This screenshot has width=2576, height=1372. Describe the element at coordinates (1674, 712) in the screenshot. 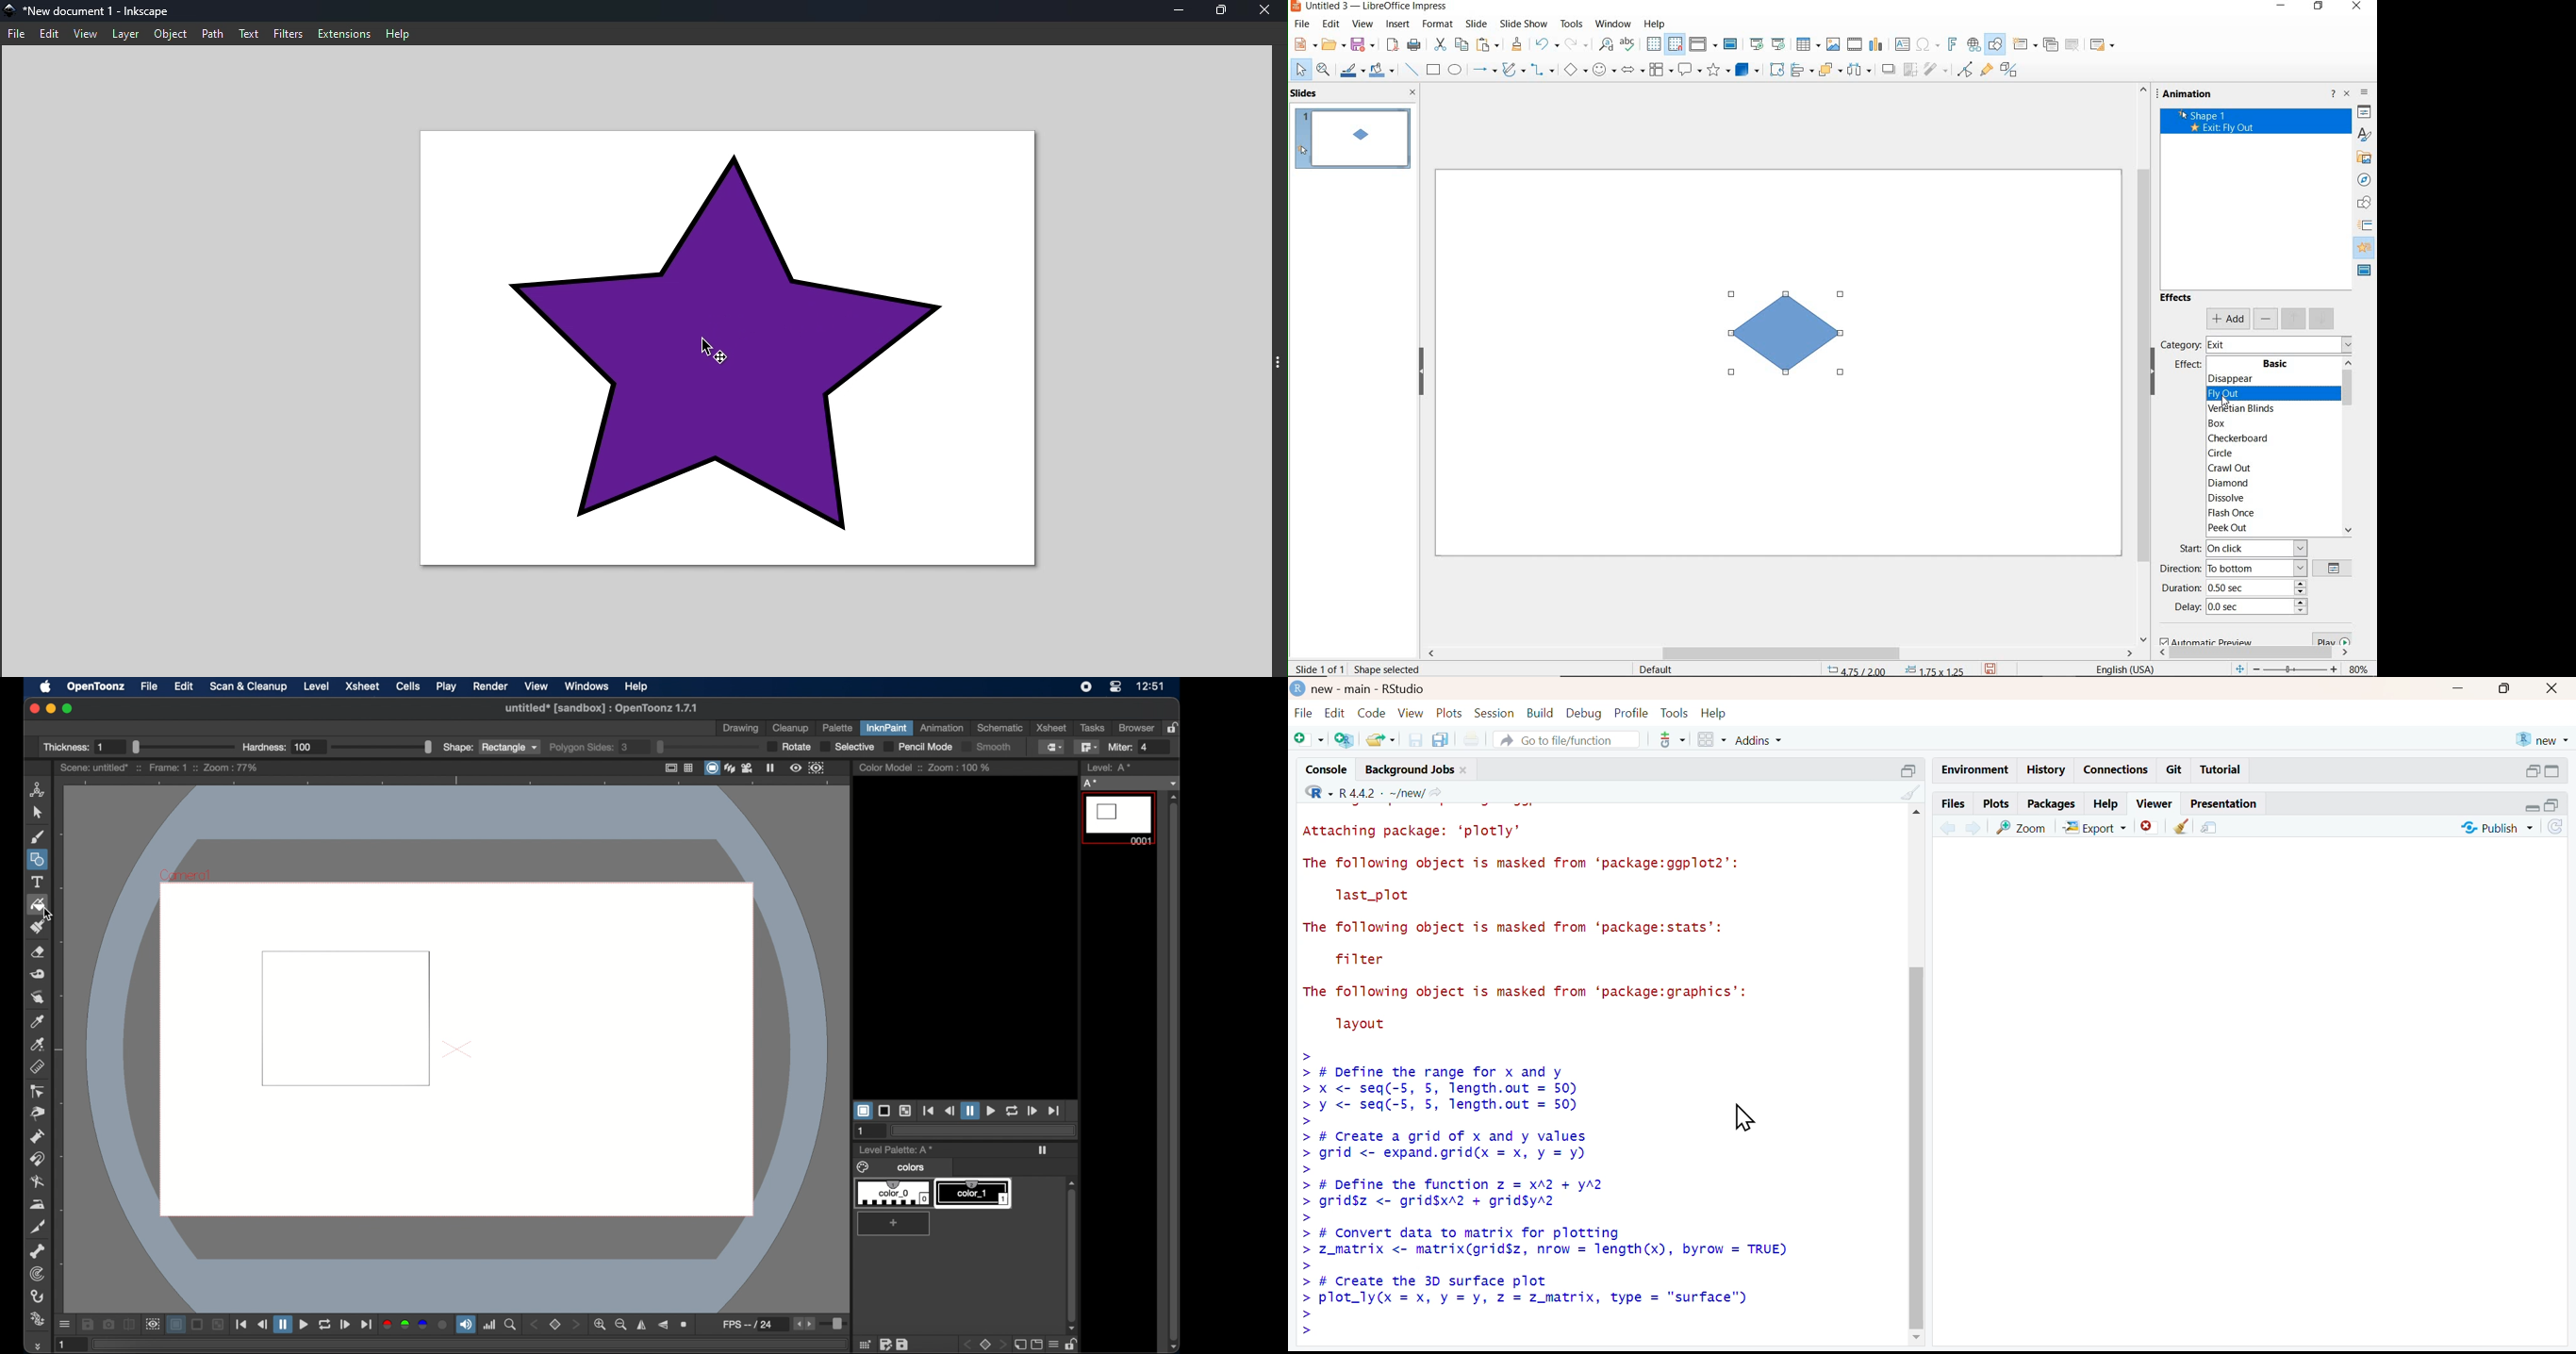

I see `tools` at that location.